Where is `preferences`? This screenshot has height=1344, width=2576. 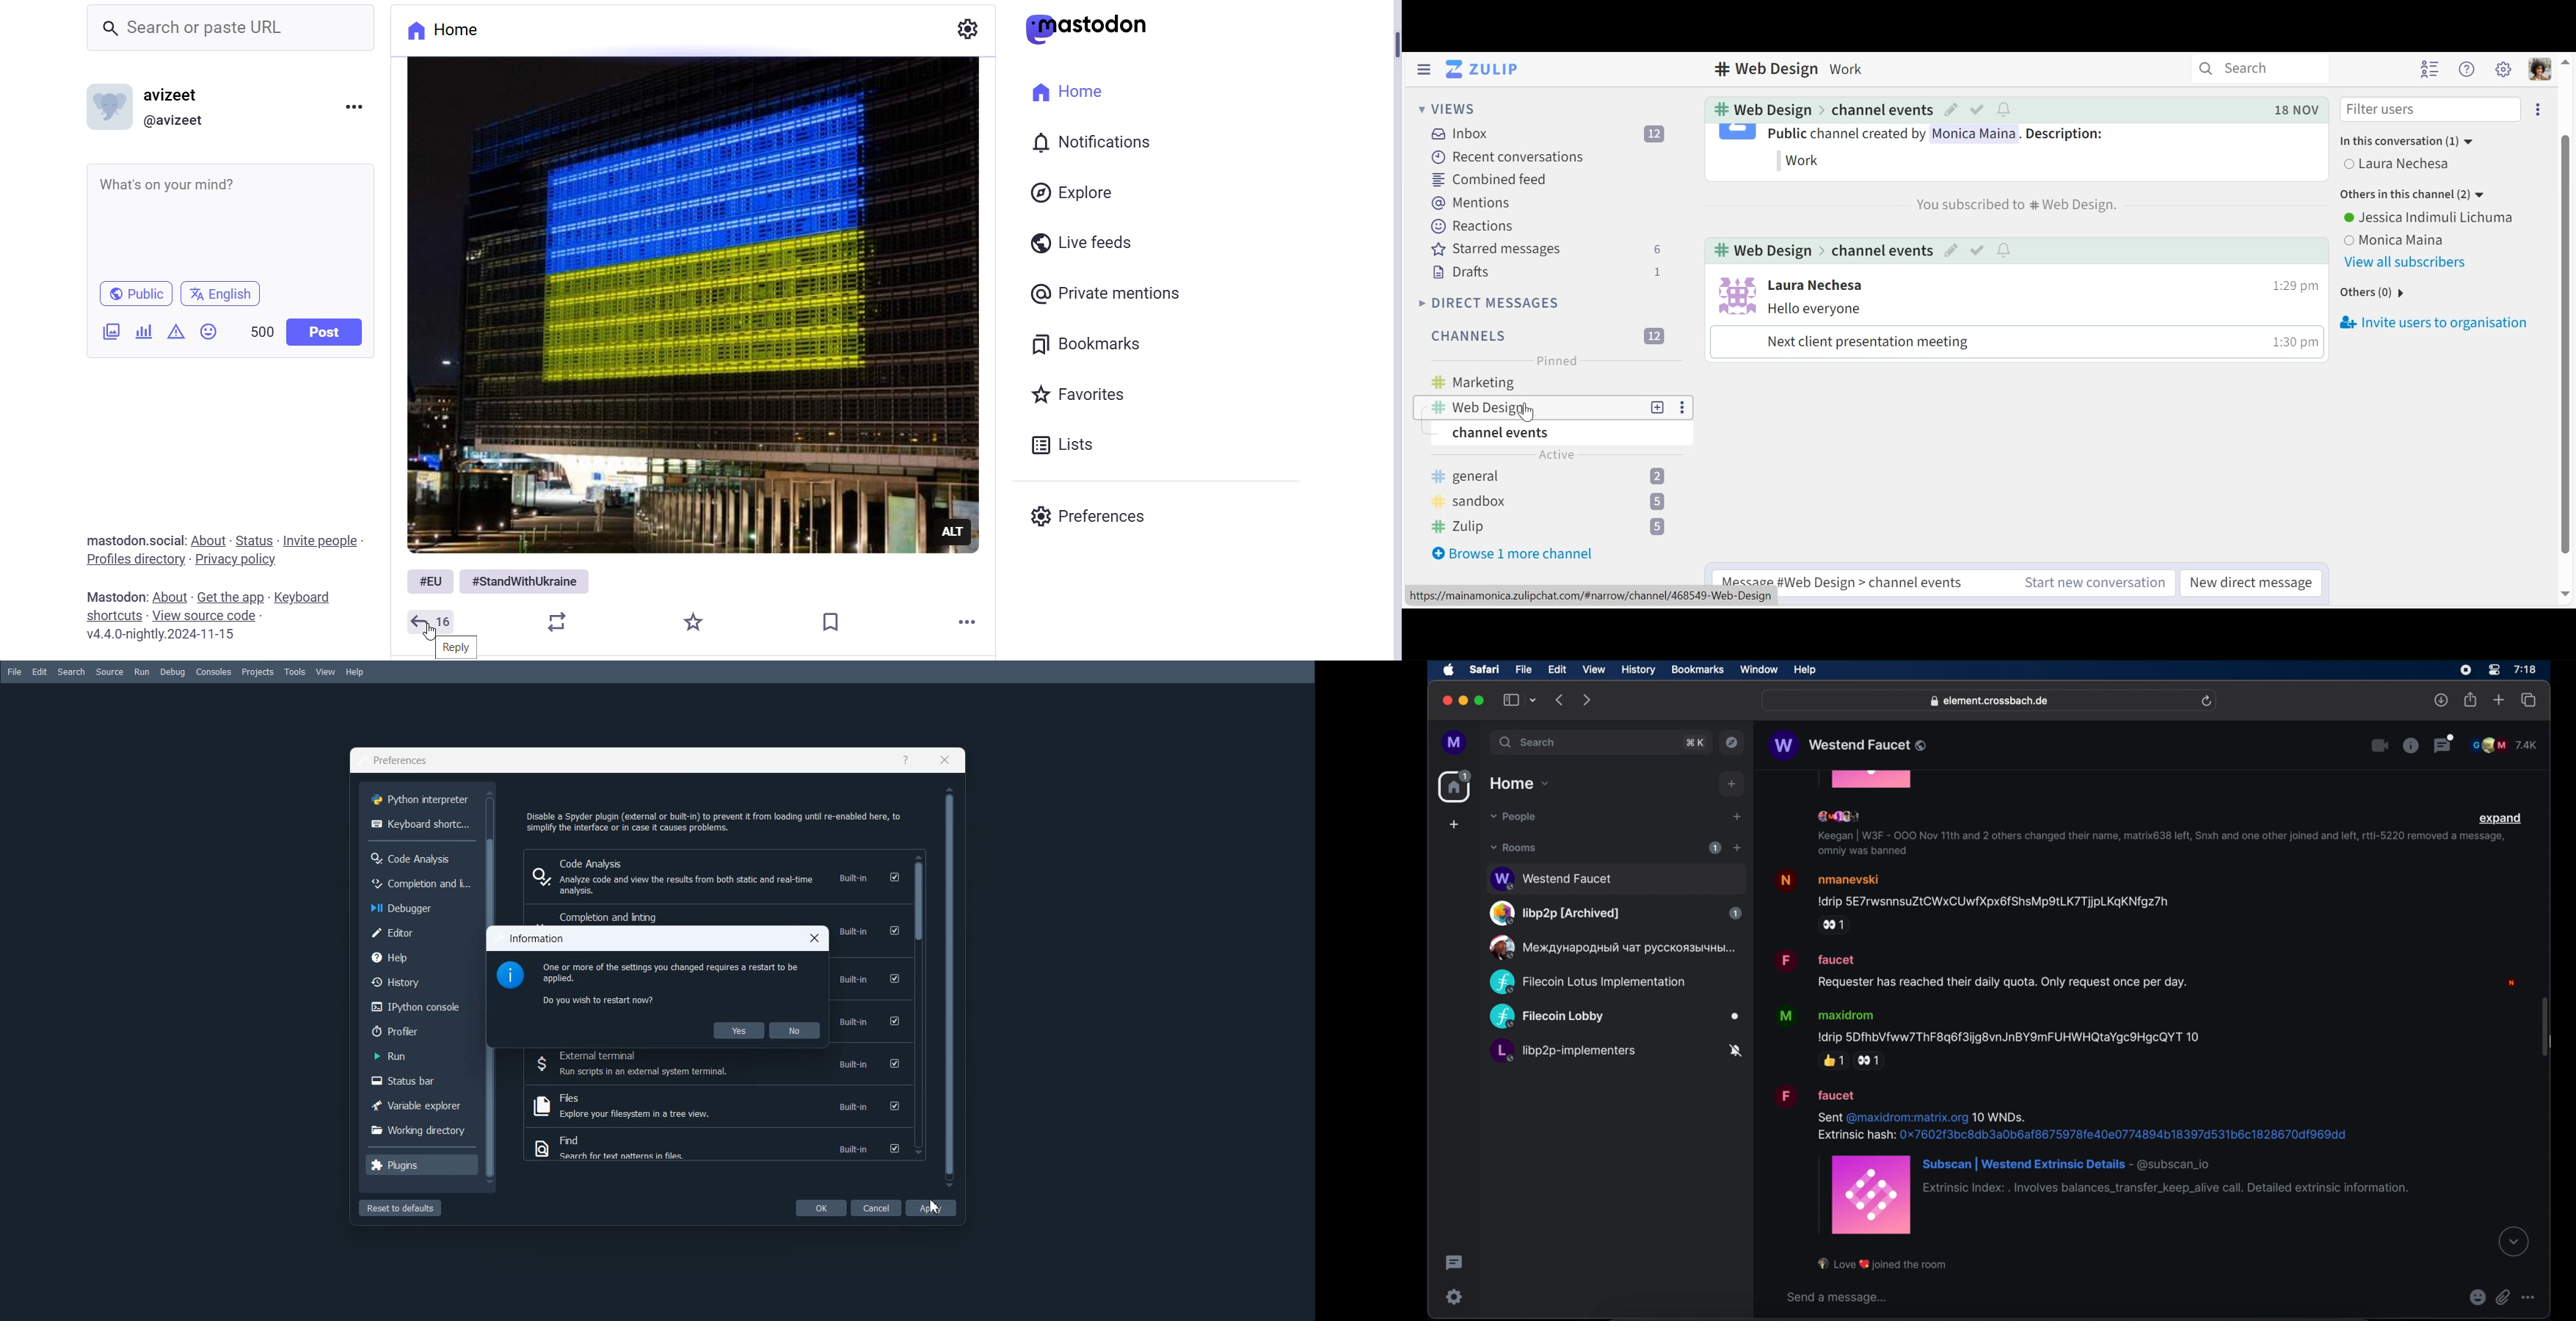
preferences is located at coordinates (1087, 517).